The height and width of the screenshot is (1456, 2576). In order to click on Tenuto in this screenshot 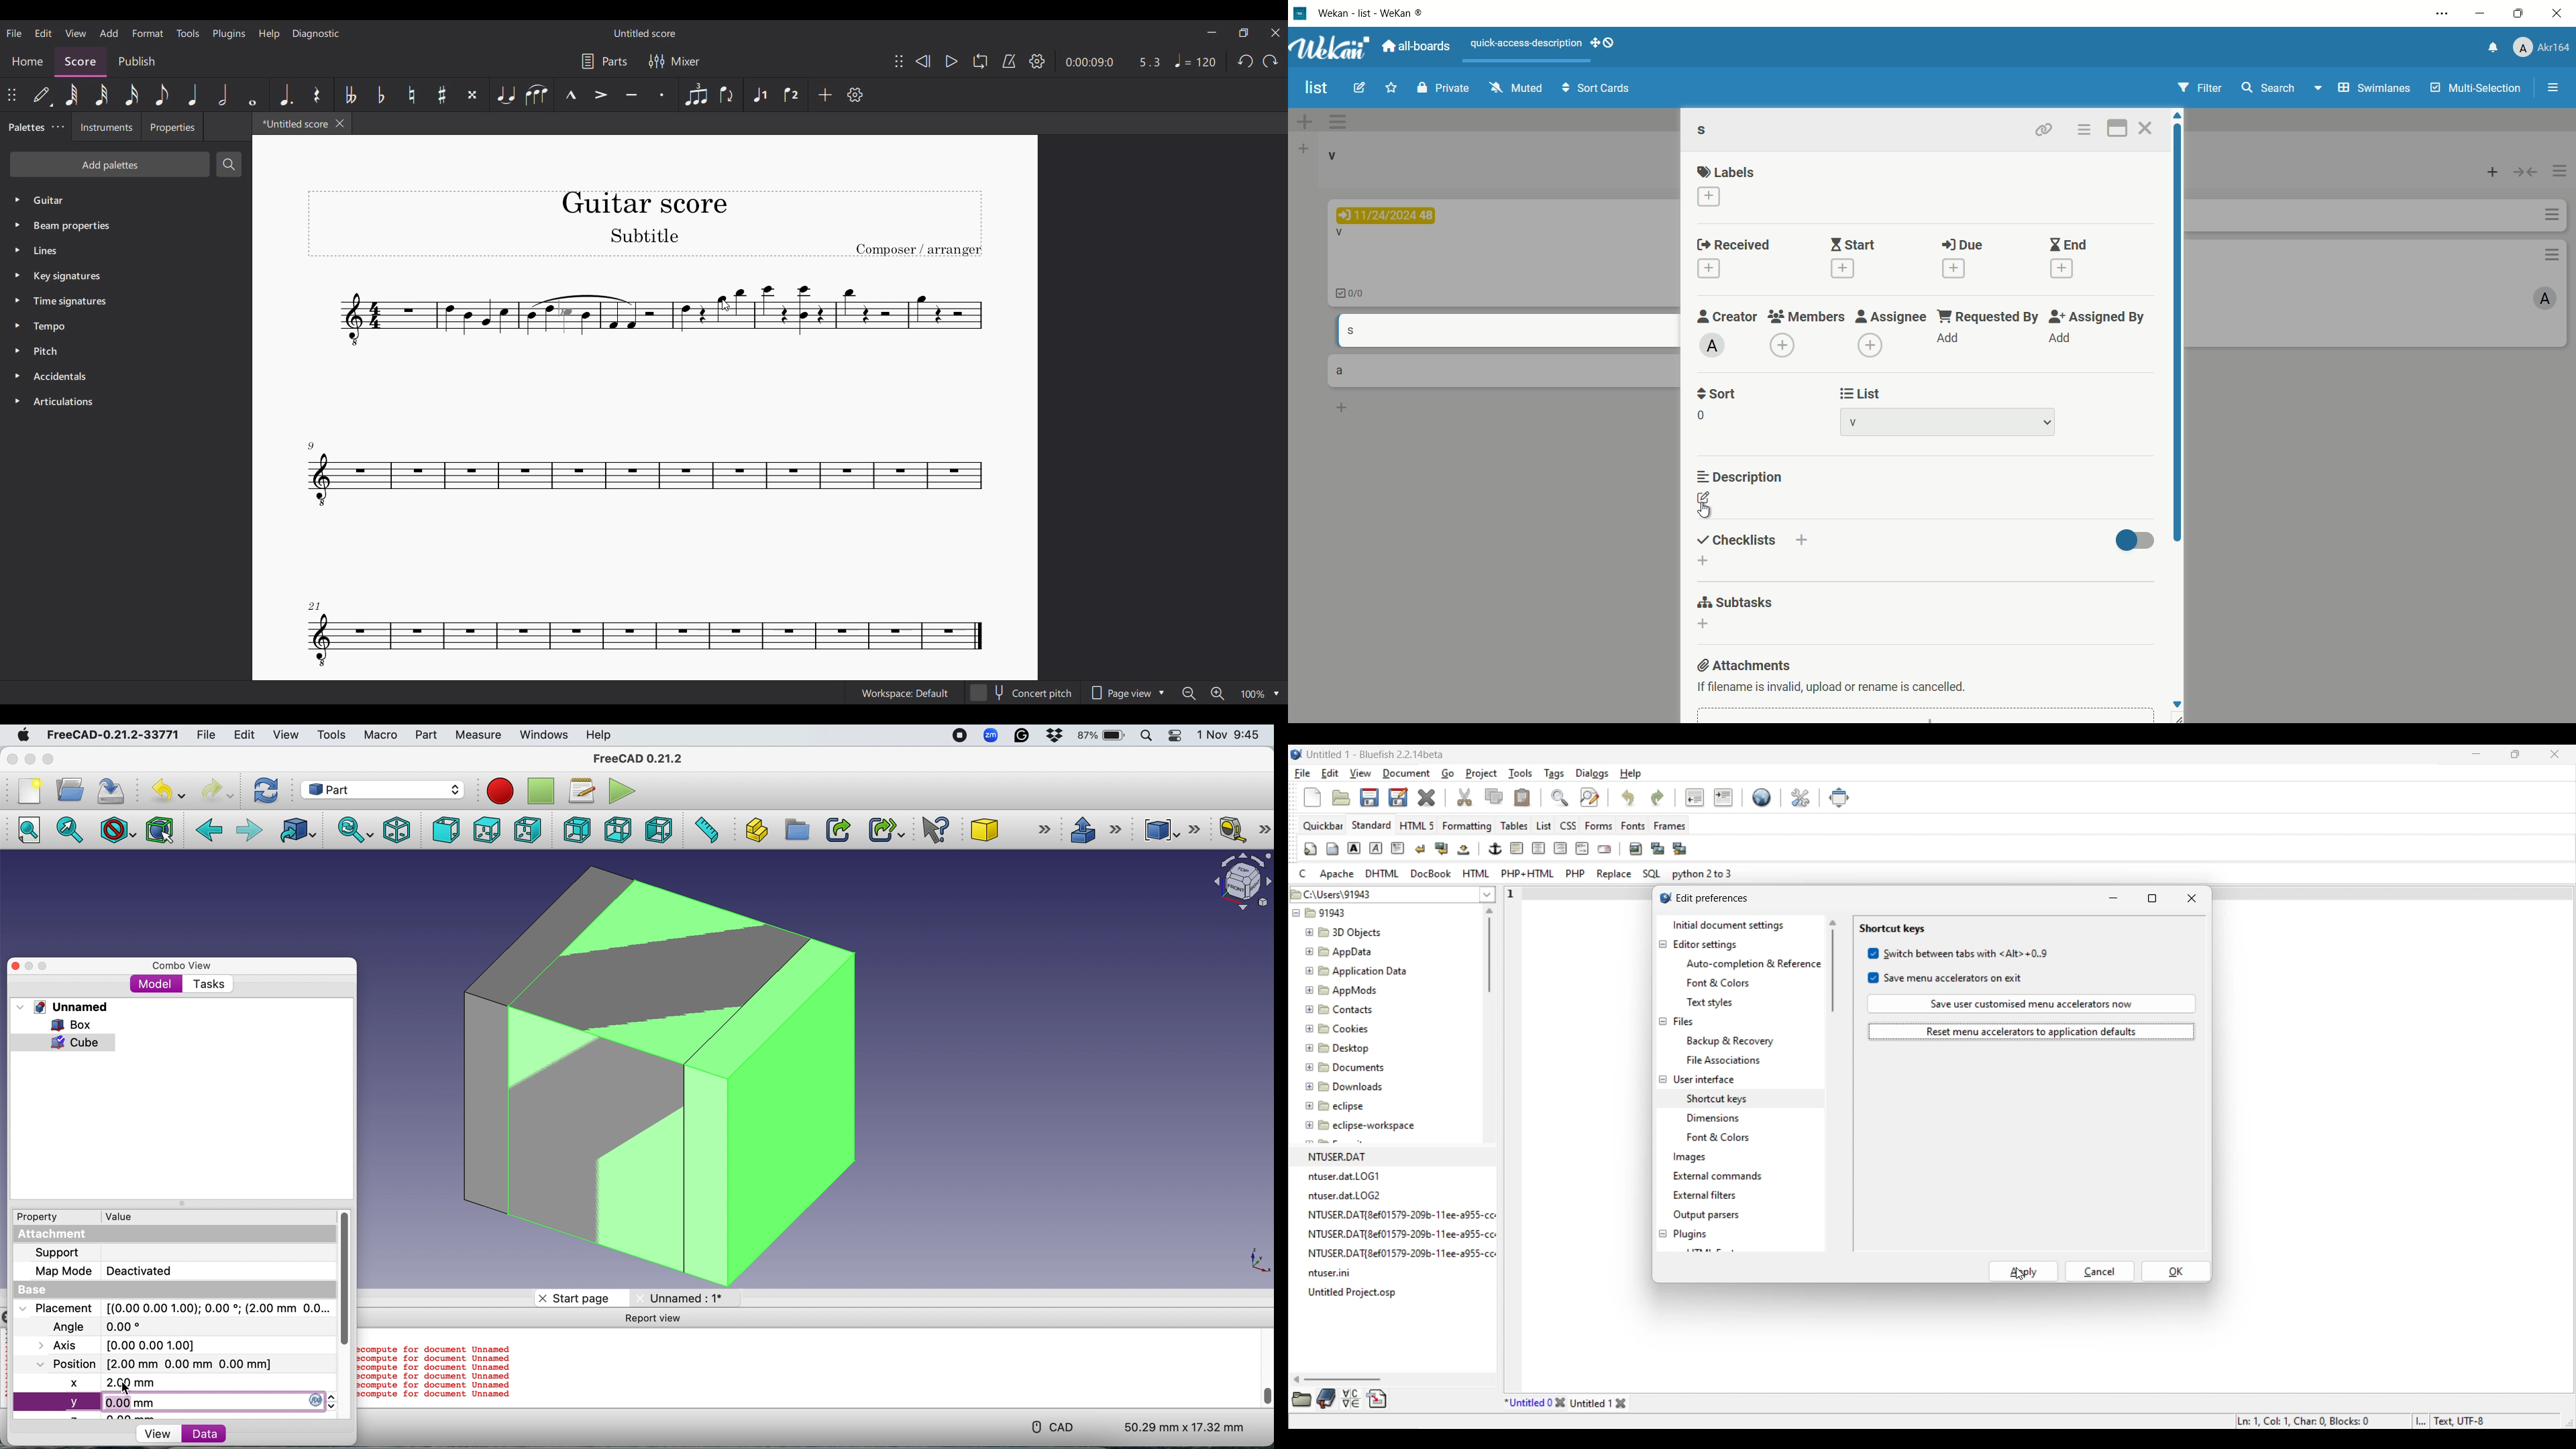, I will do `click(631, 95)`.